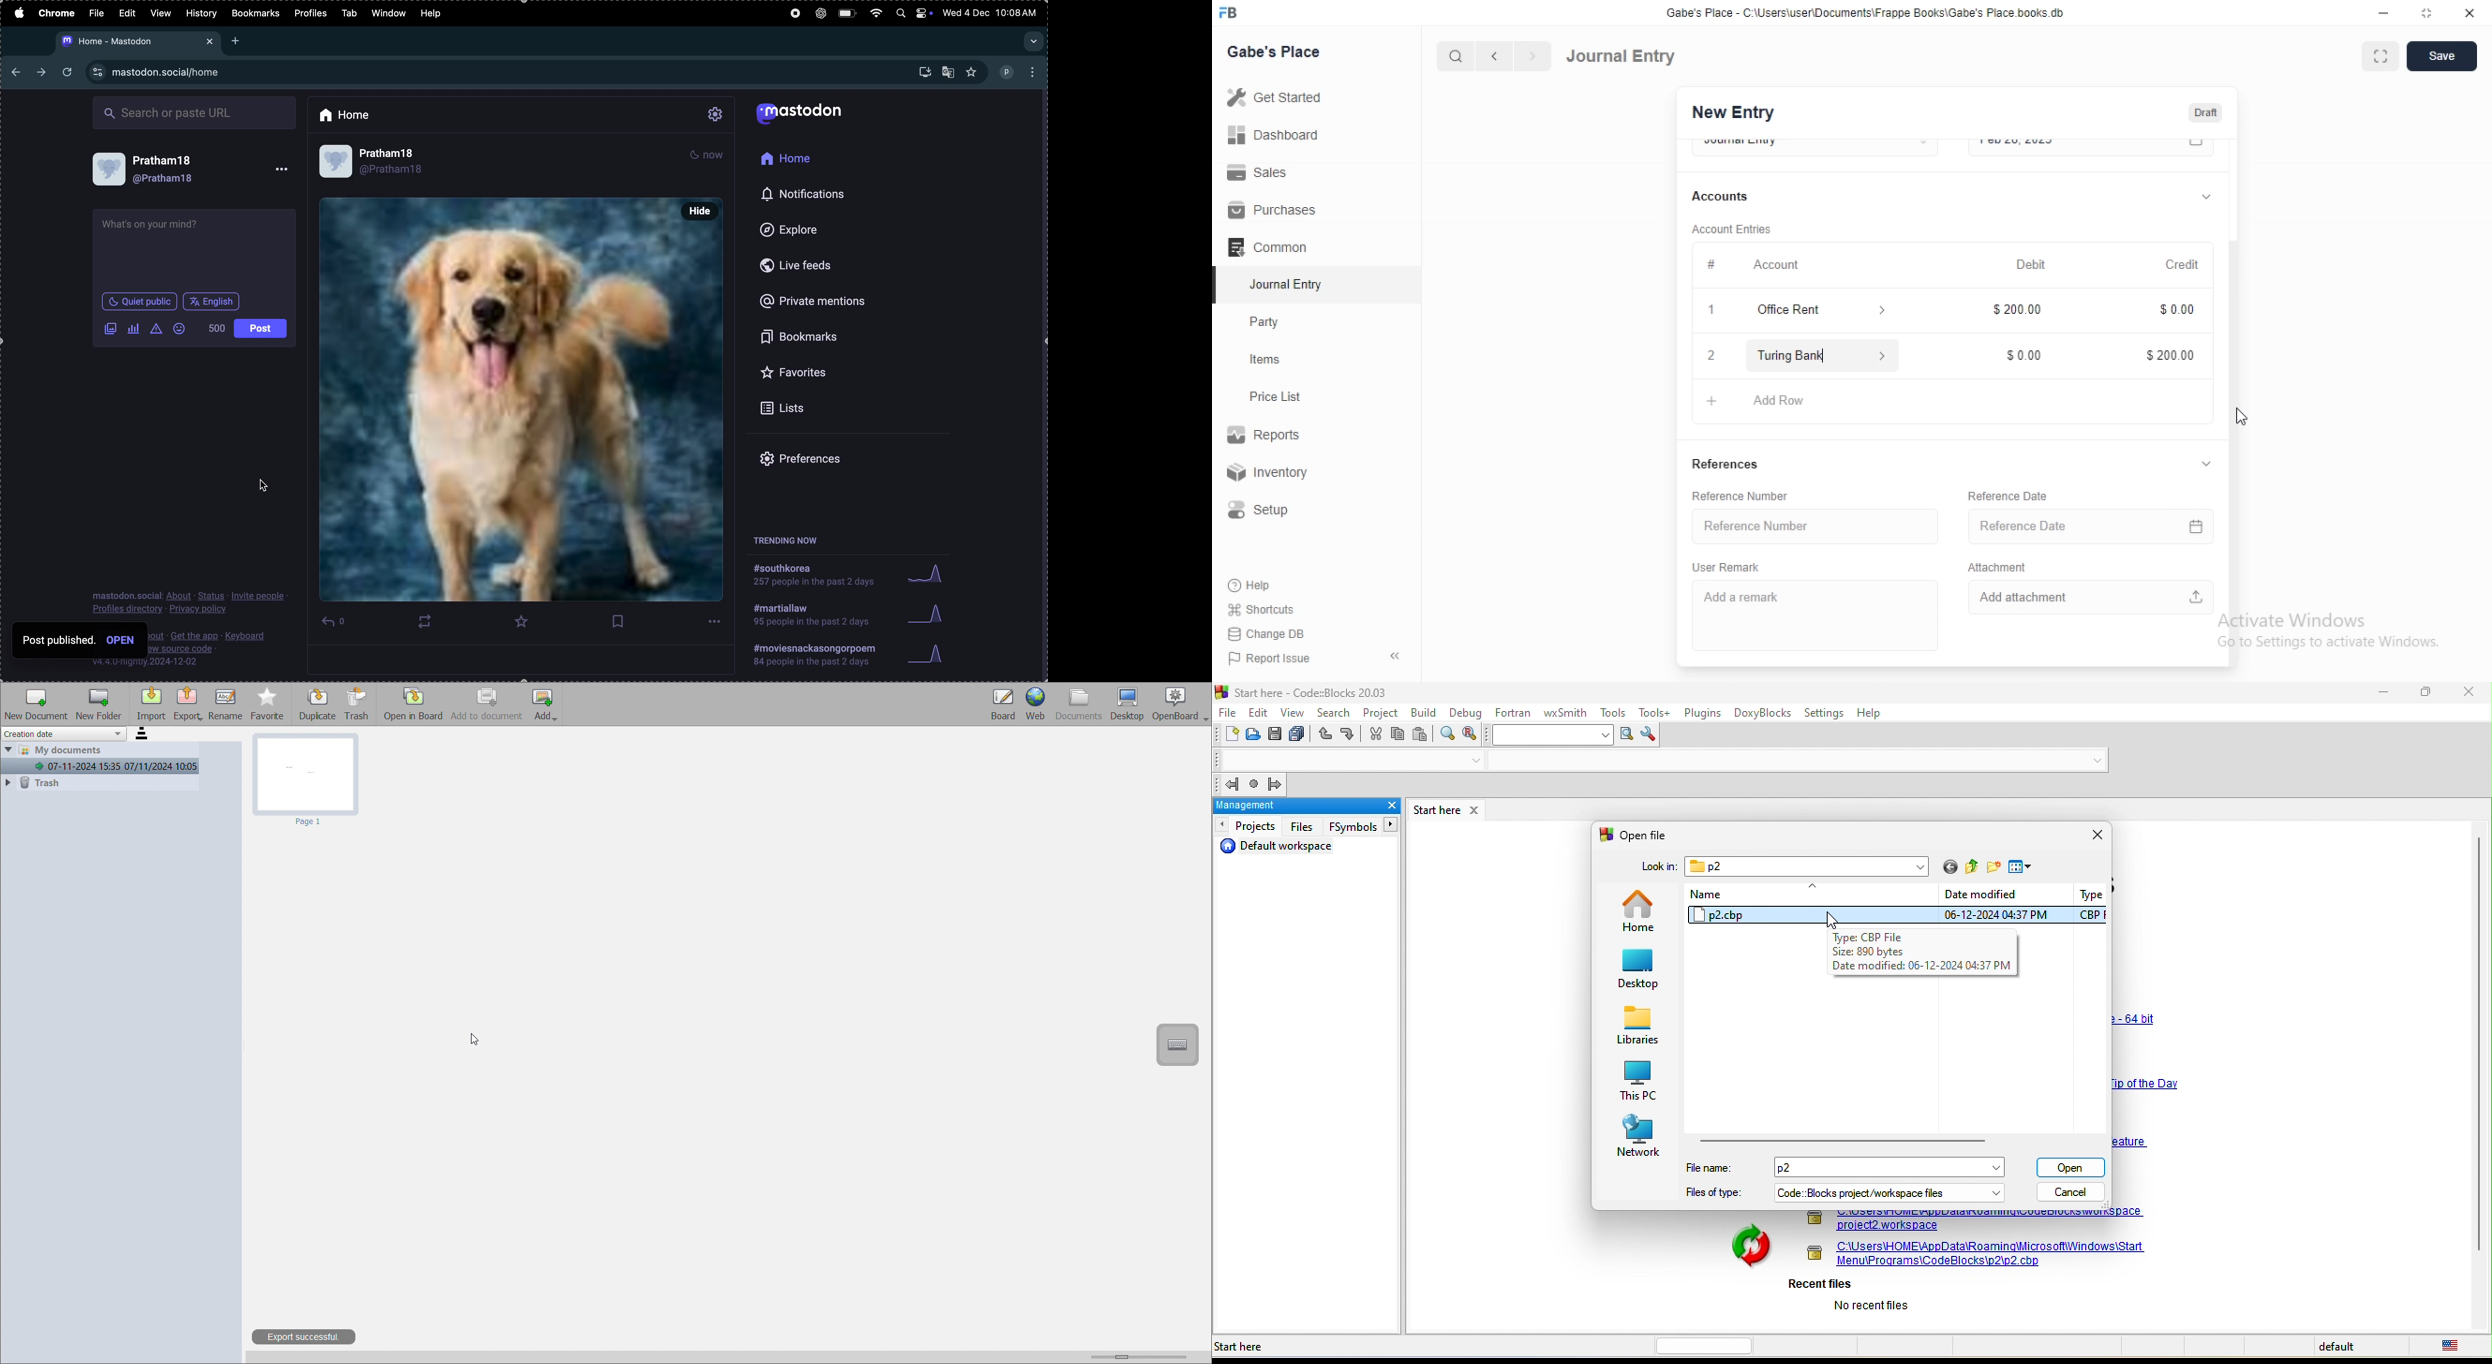 The width and height of the screenshot is (2492, 1372). I want to click on cursor, so click(2240, 414).